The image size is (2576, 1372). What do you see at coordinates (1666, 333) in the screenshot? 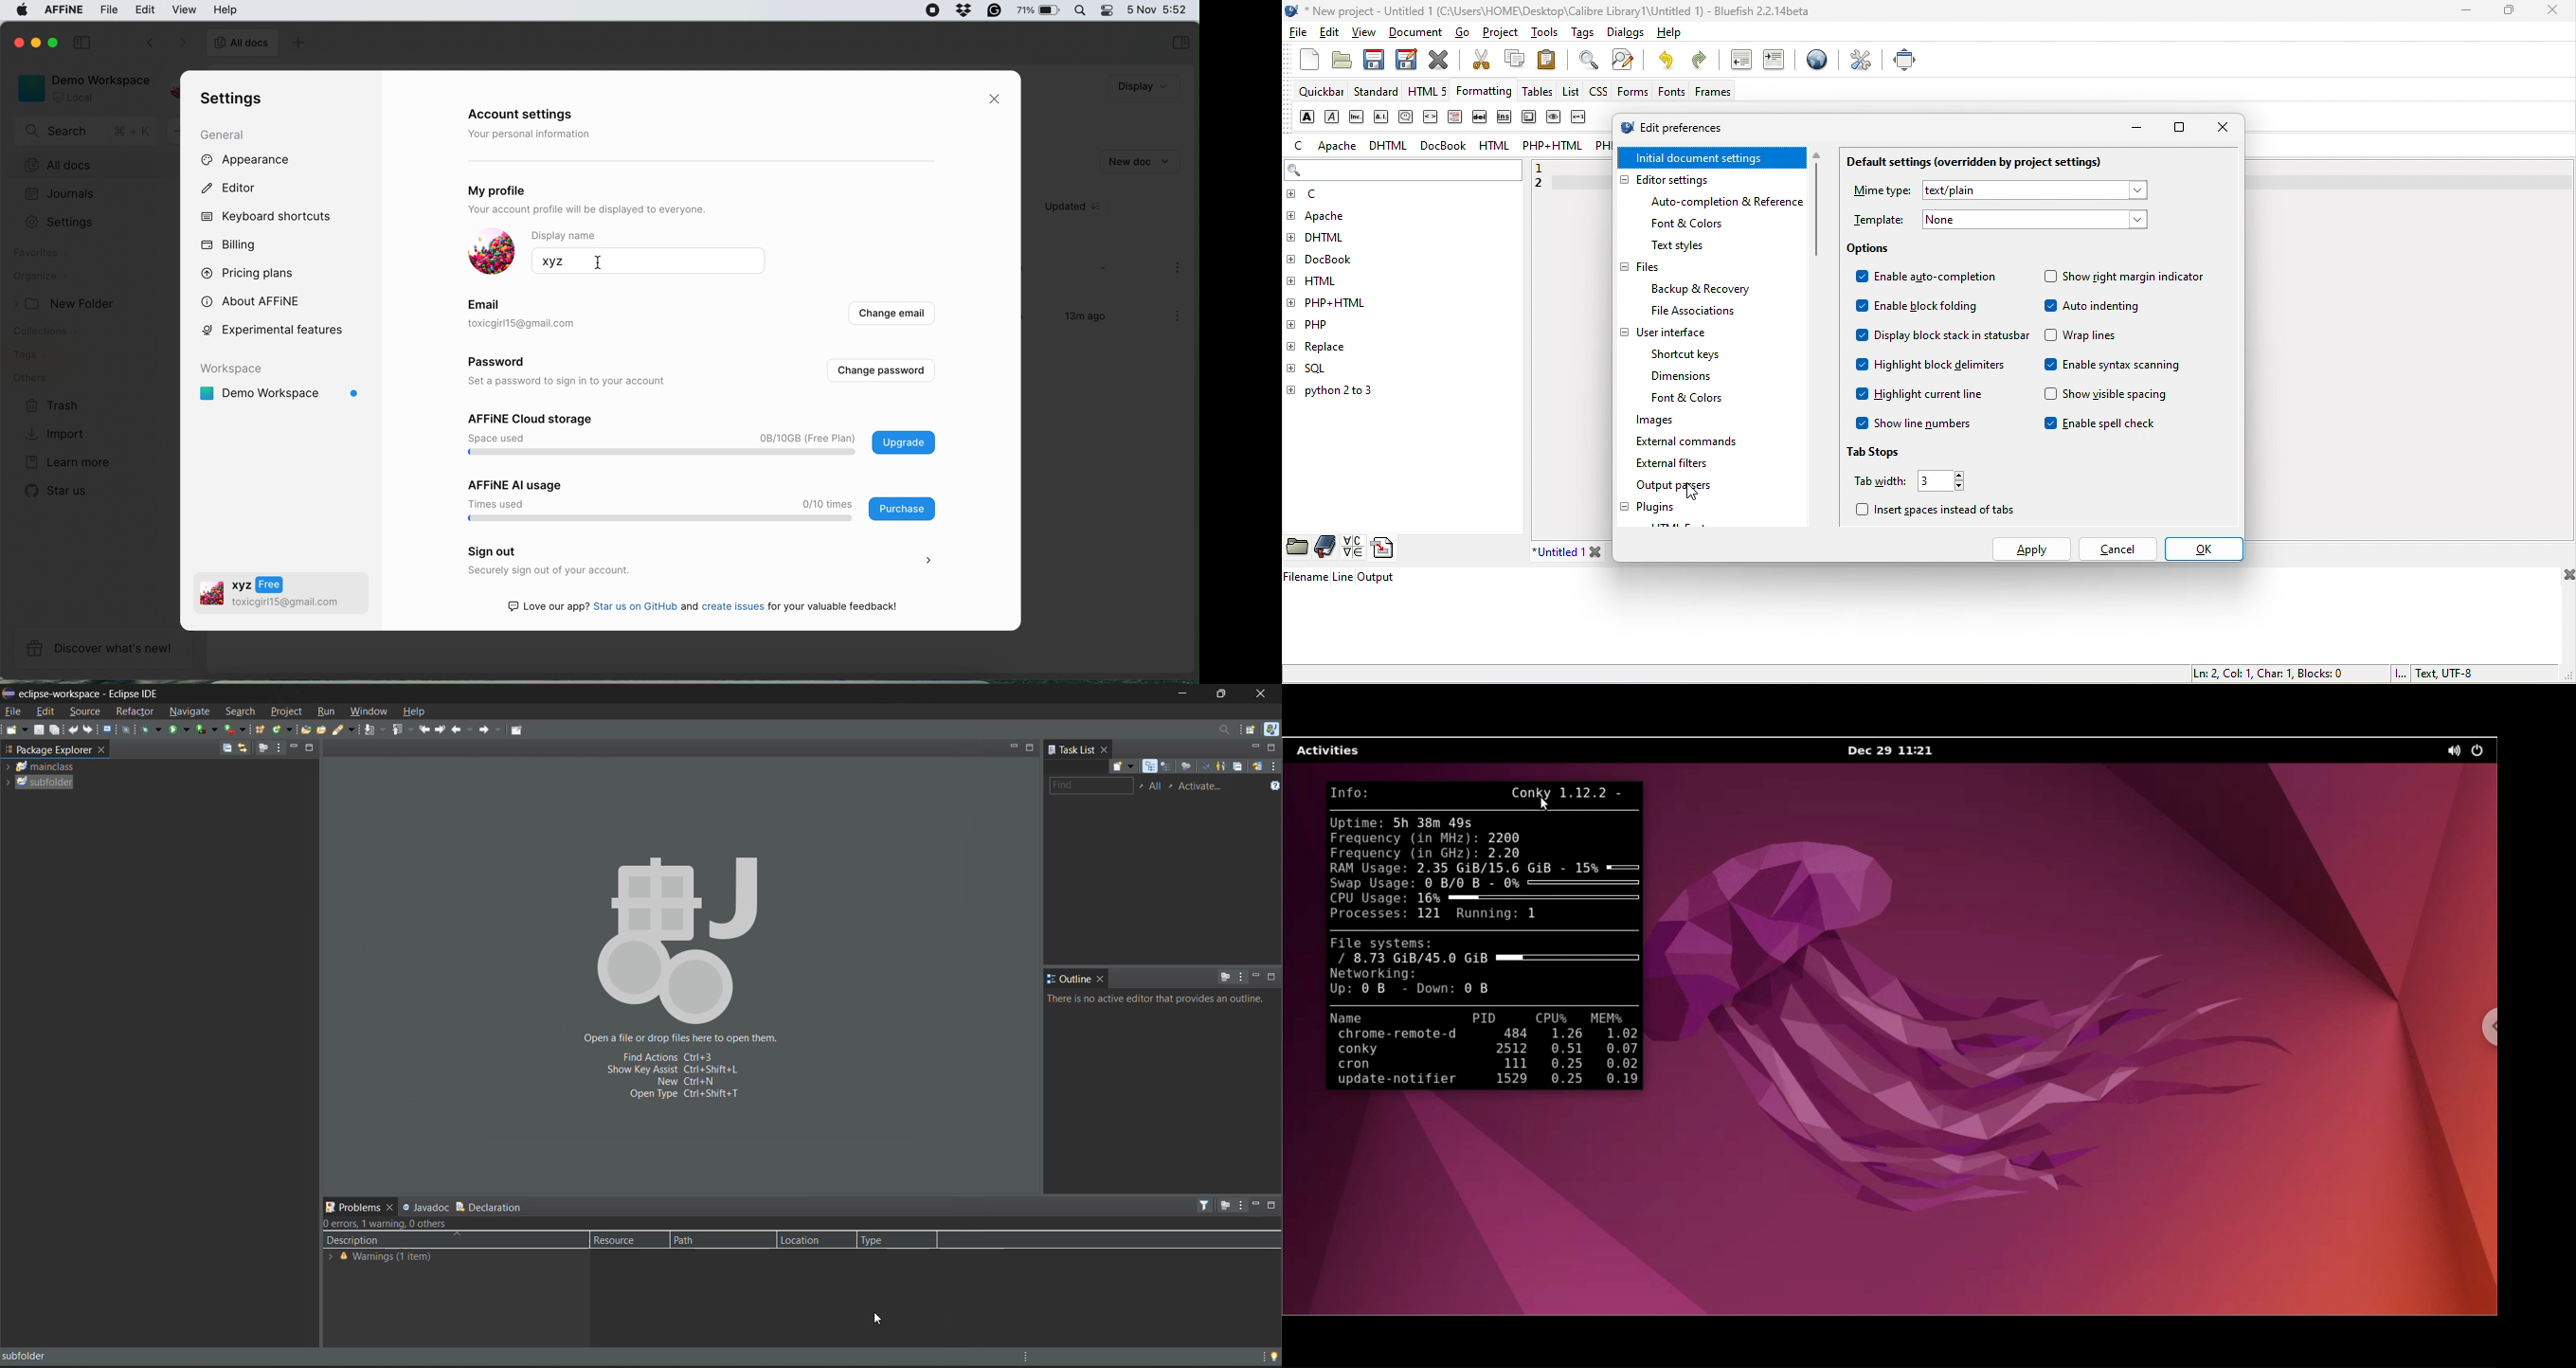
I see `user interface` at bounding box center [1666, 333].